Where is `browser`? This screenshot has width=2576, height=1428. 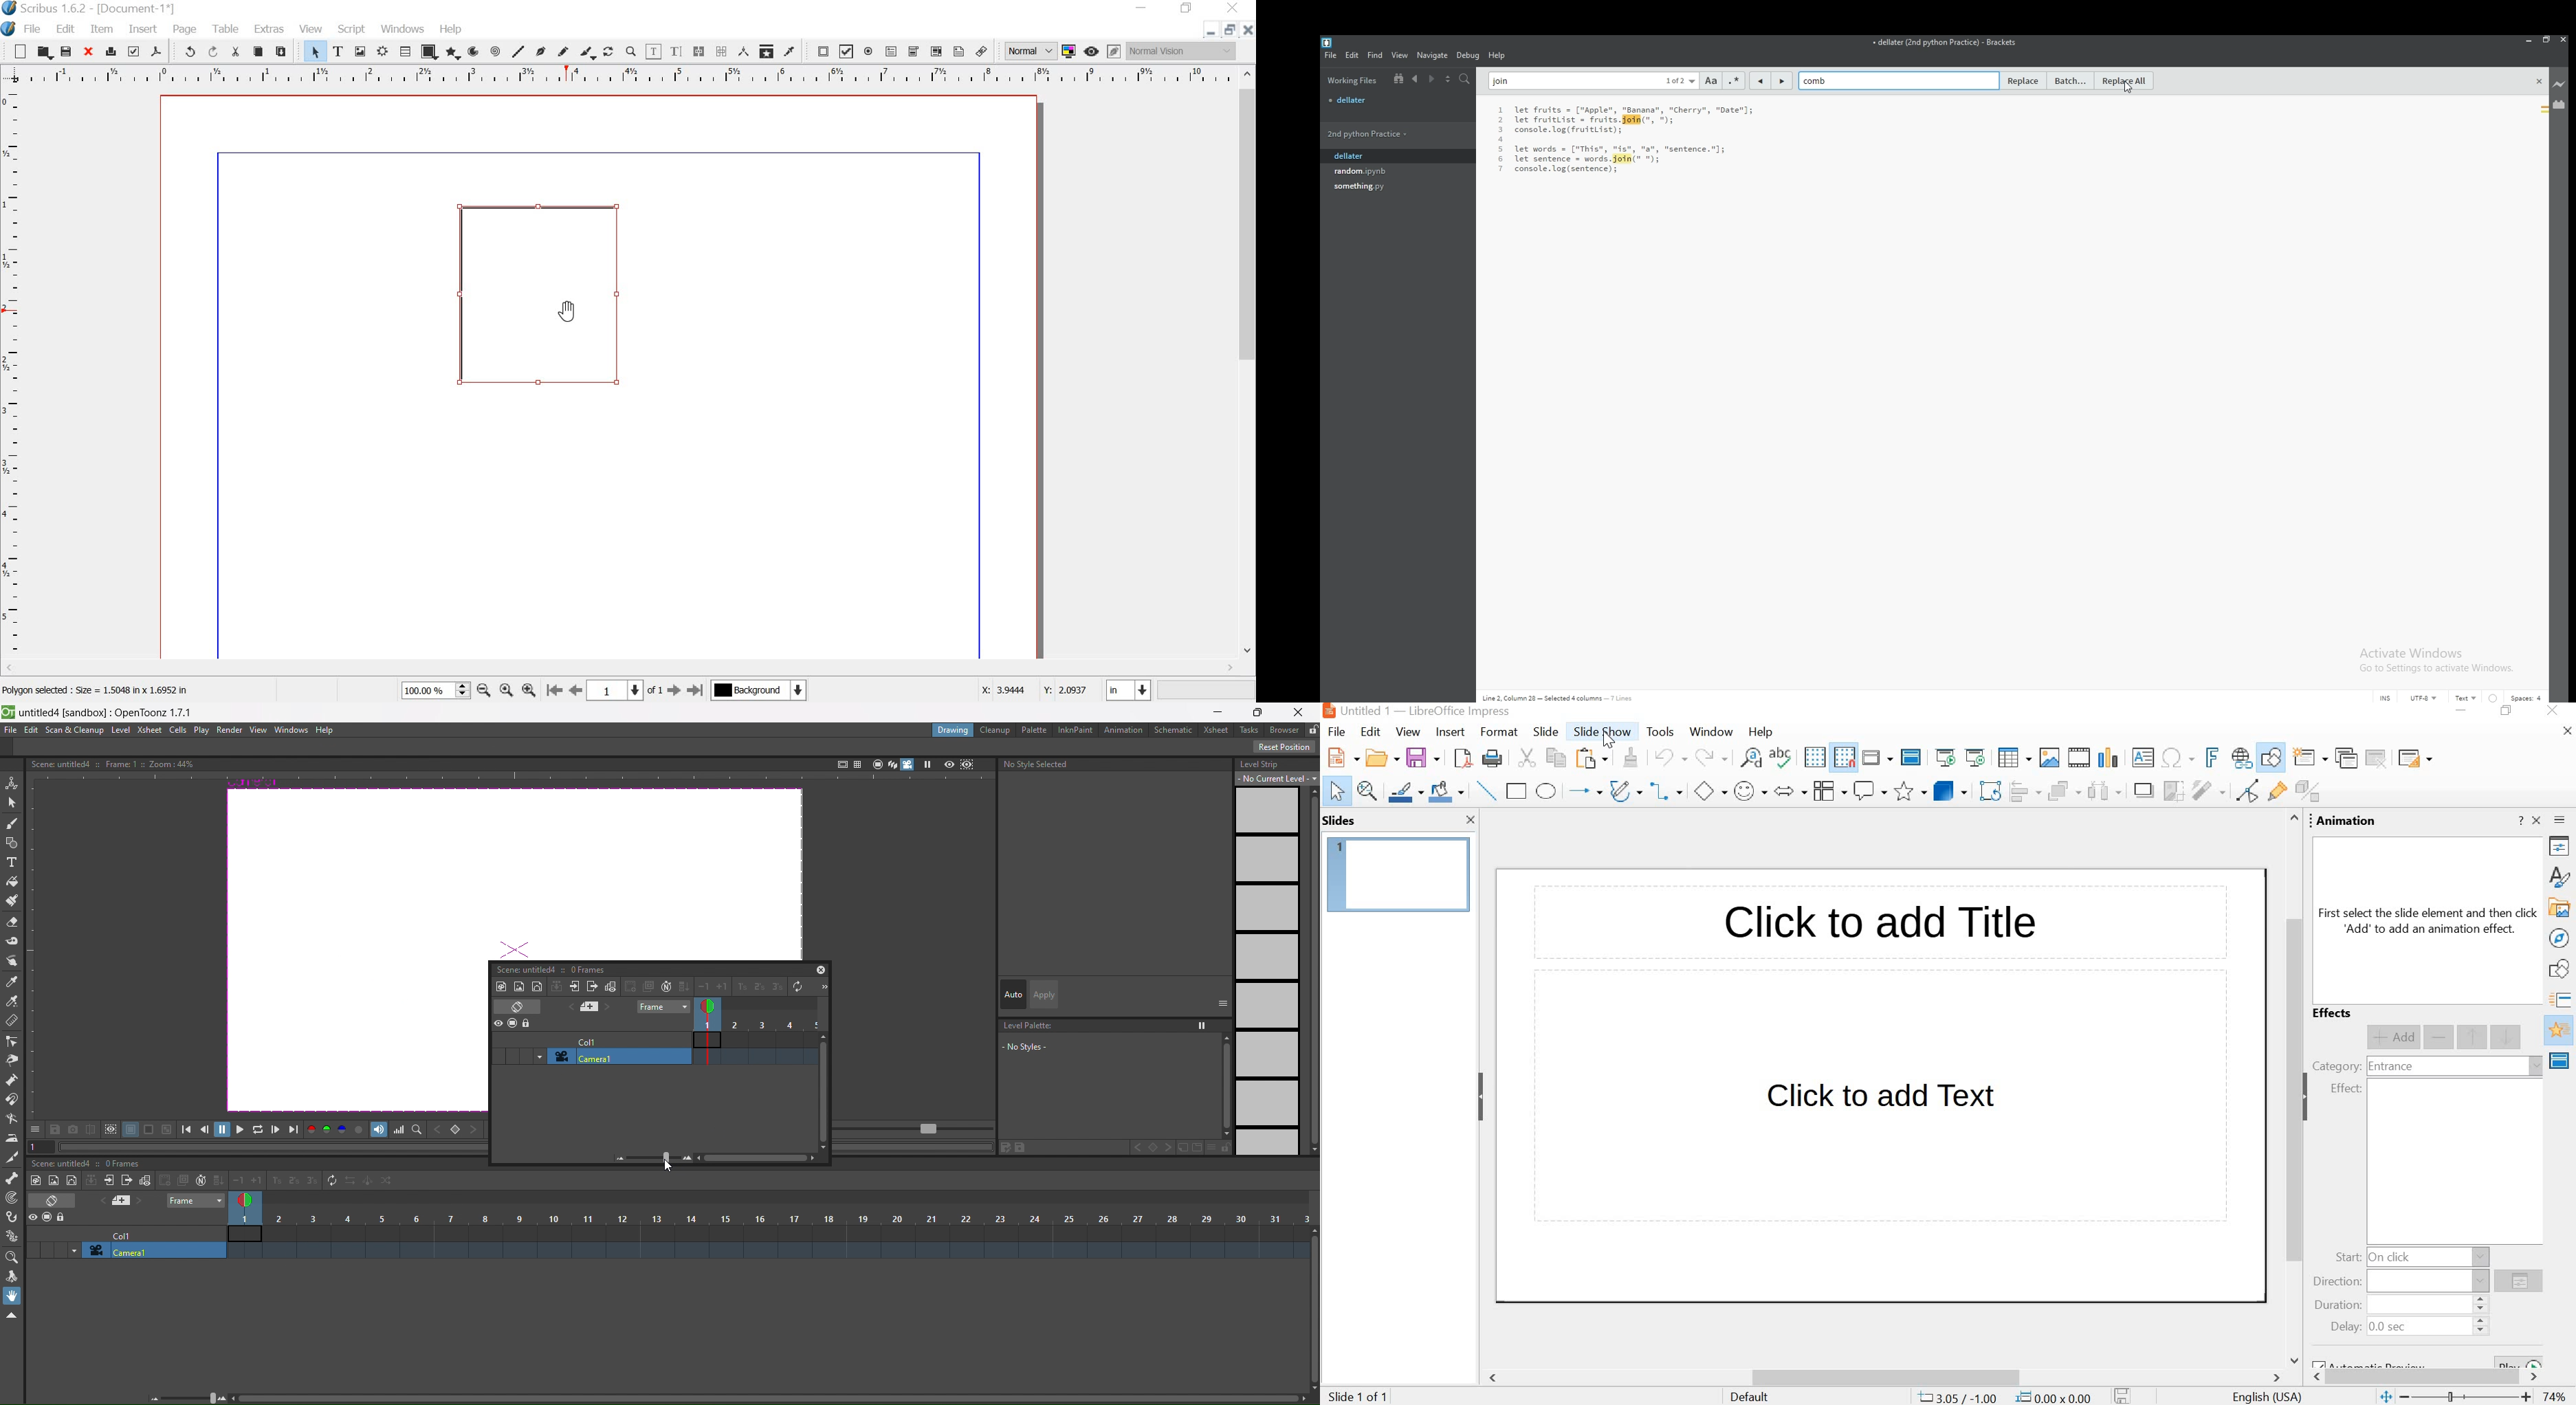 browser is located at coordinates (1284, 730).